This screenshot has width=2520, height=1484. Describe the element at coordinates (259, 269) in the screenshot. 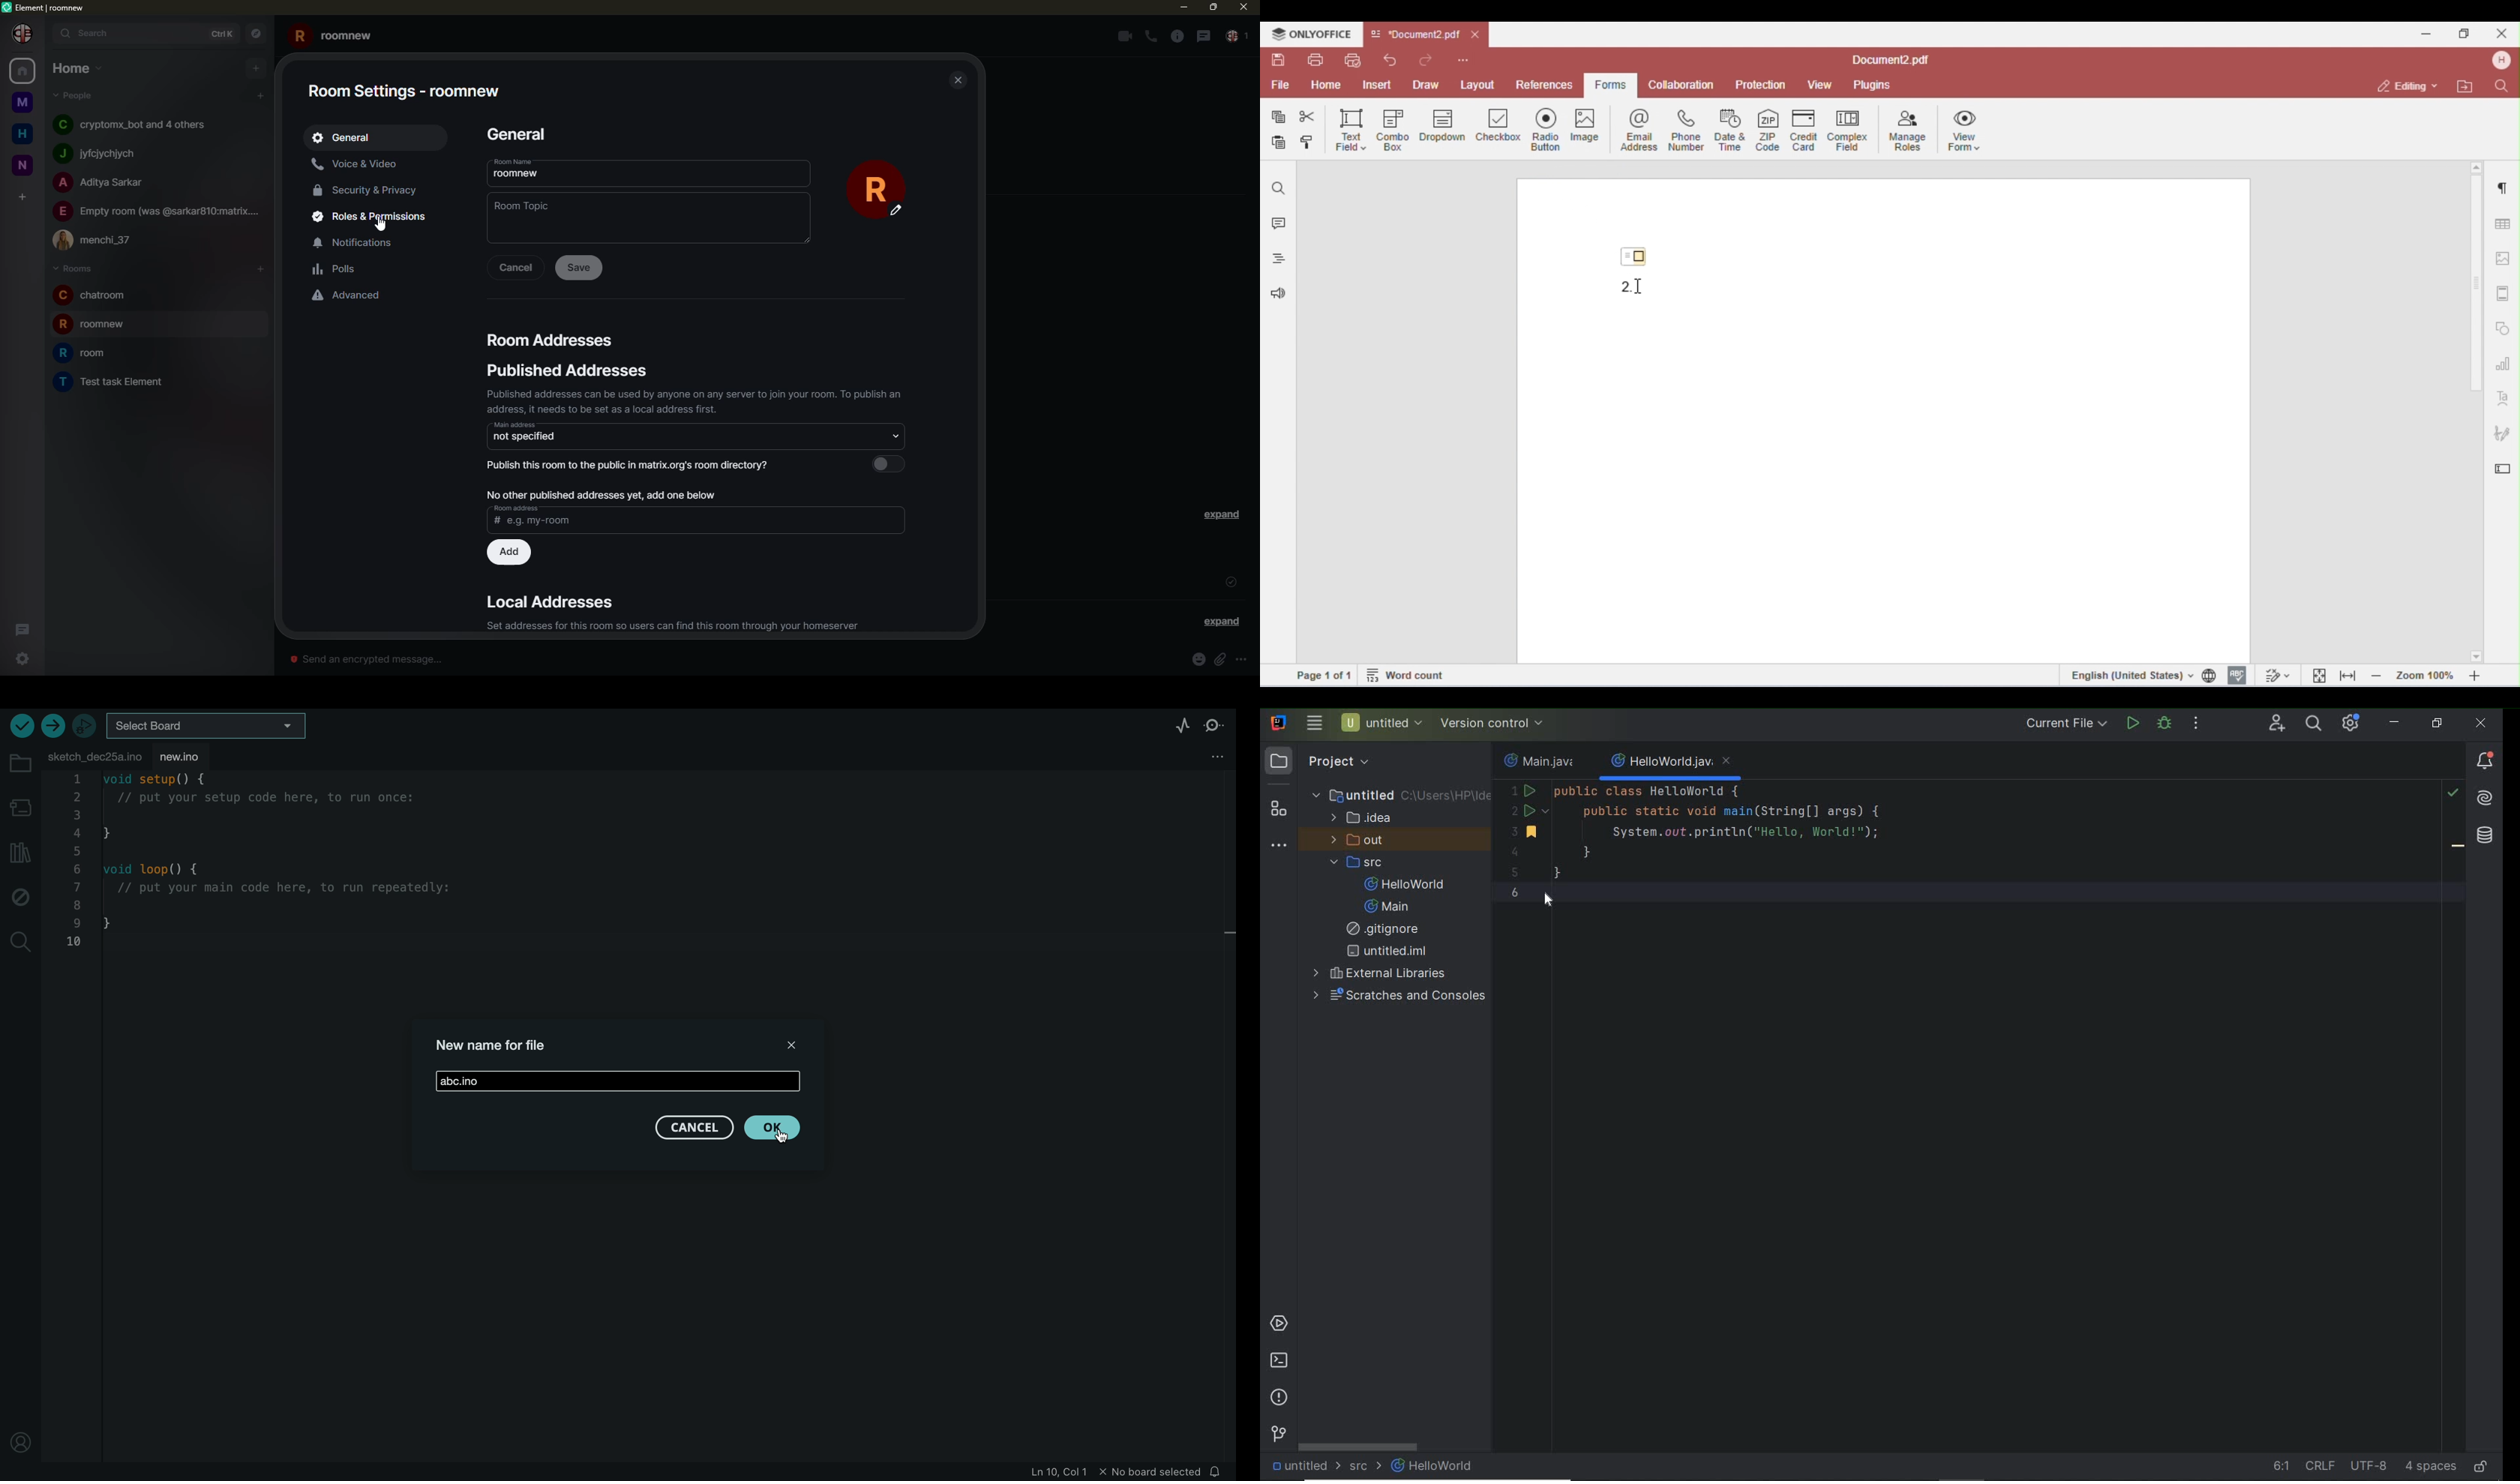

I see `add` at that location.